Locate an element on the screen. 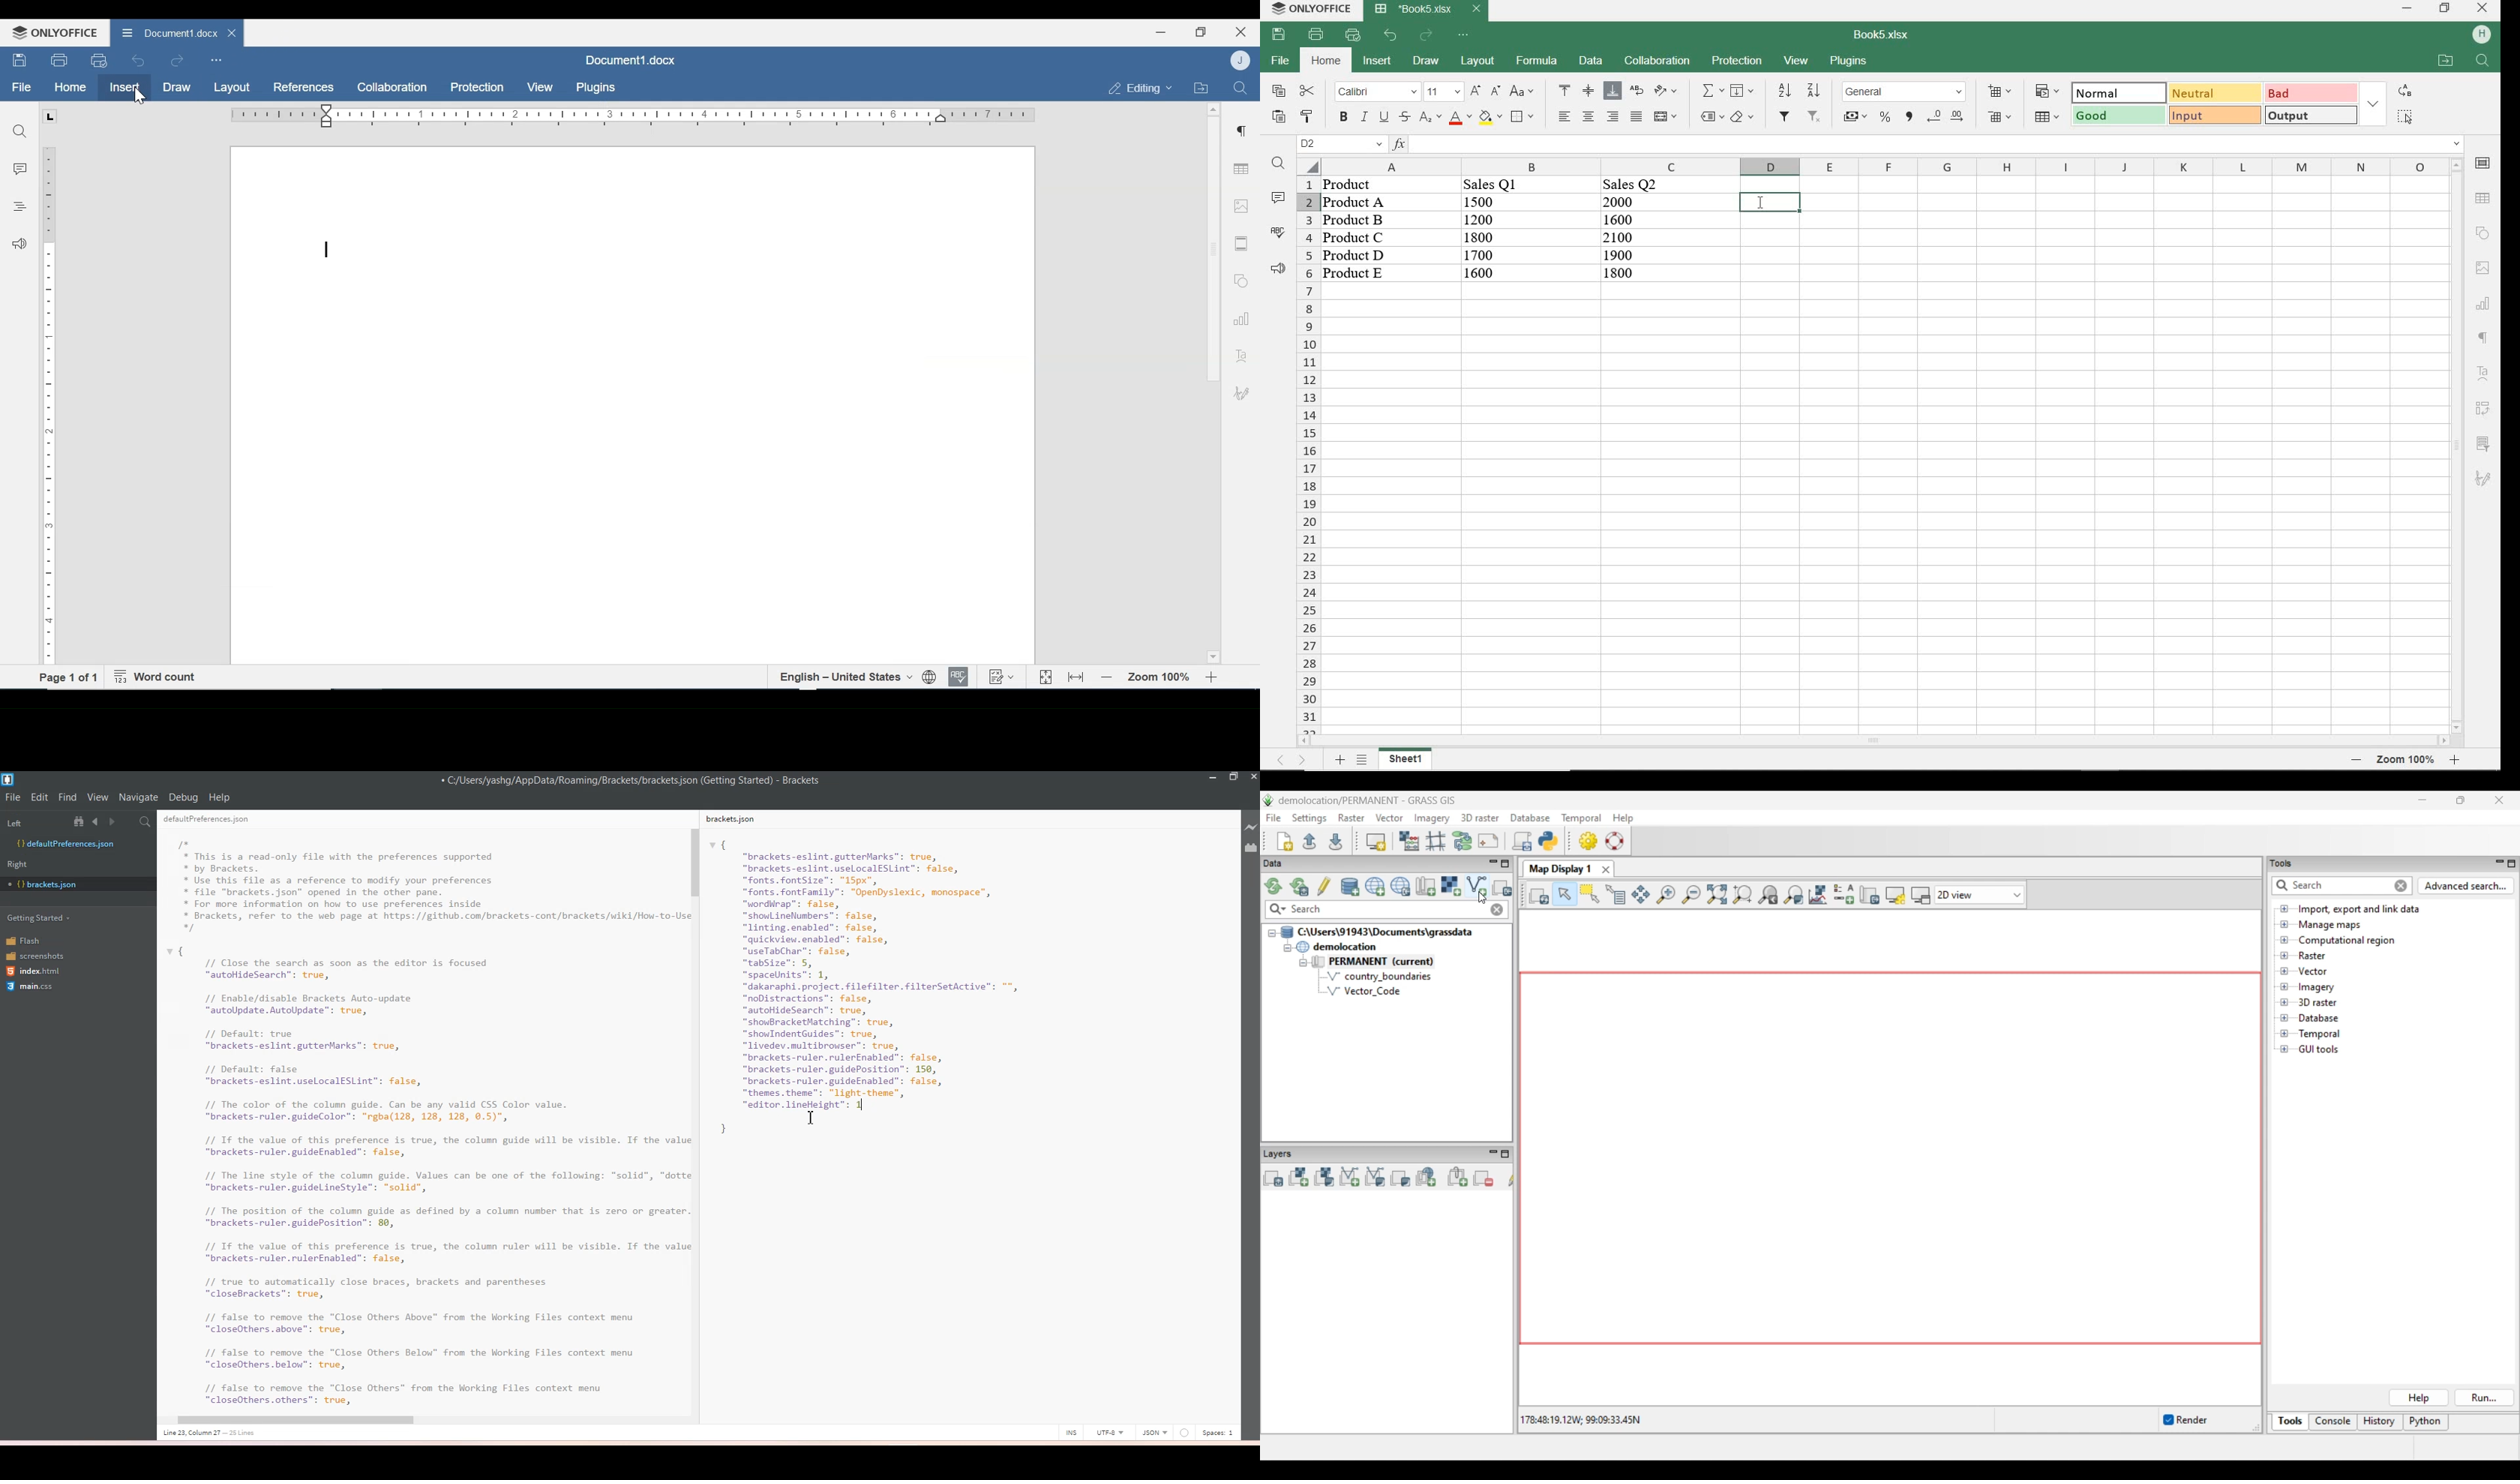  Vertical Ruler is located at coordinates (49, 398).